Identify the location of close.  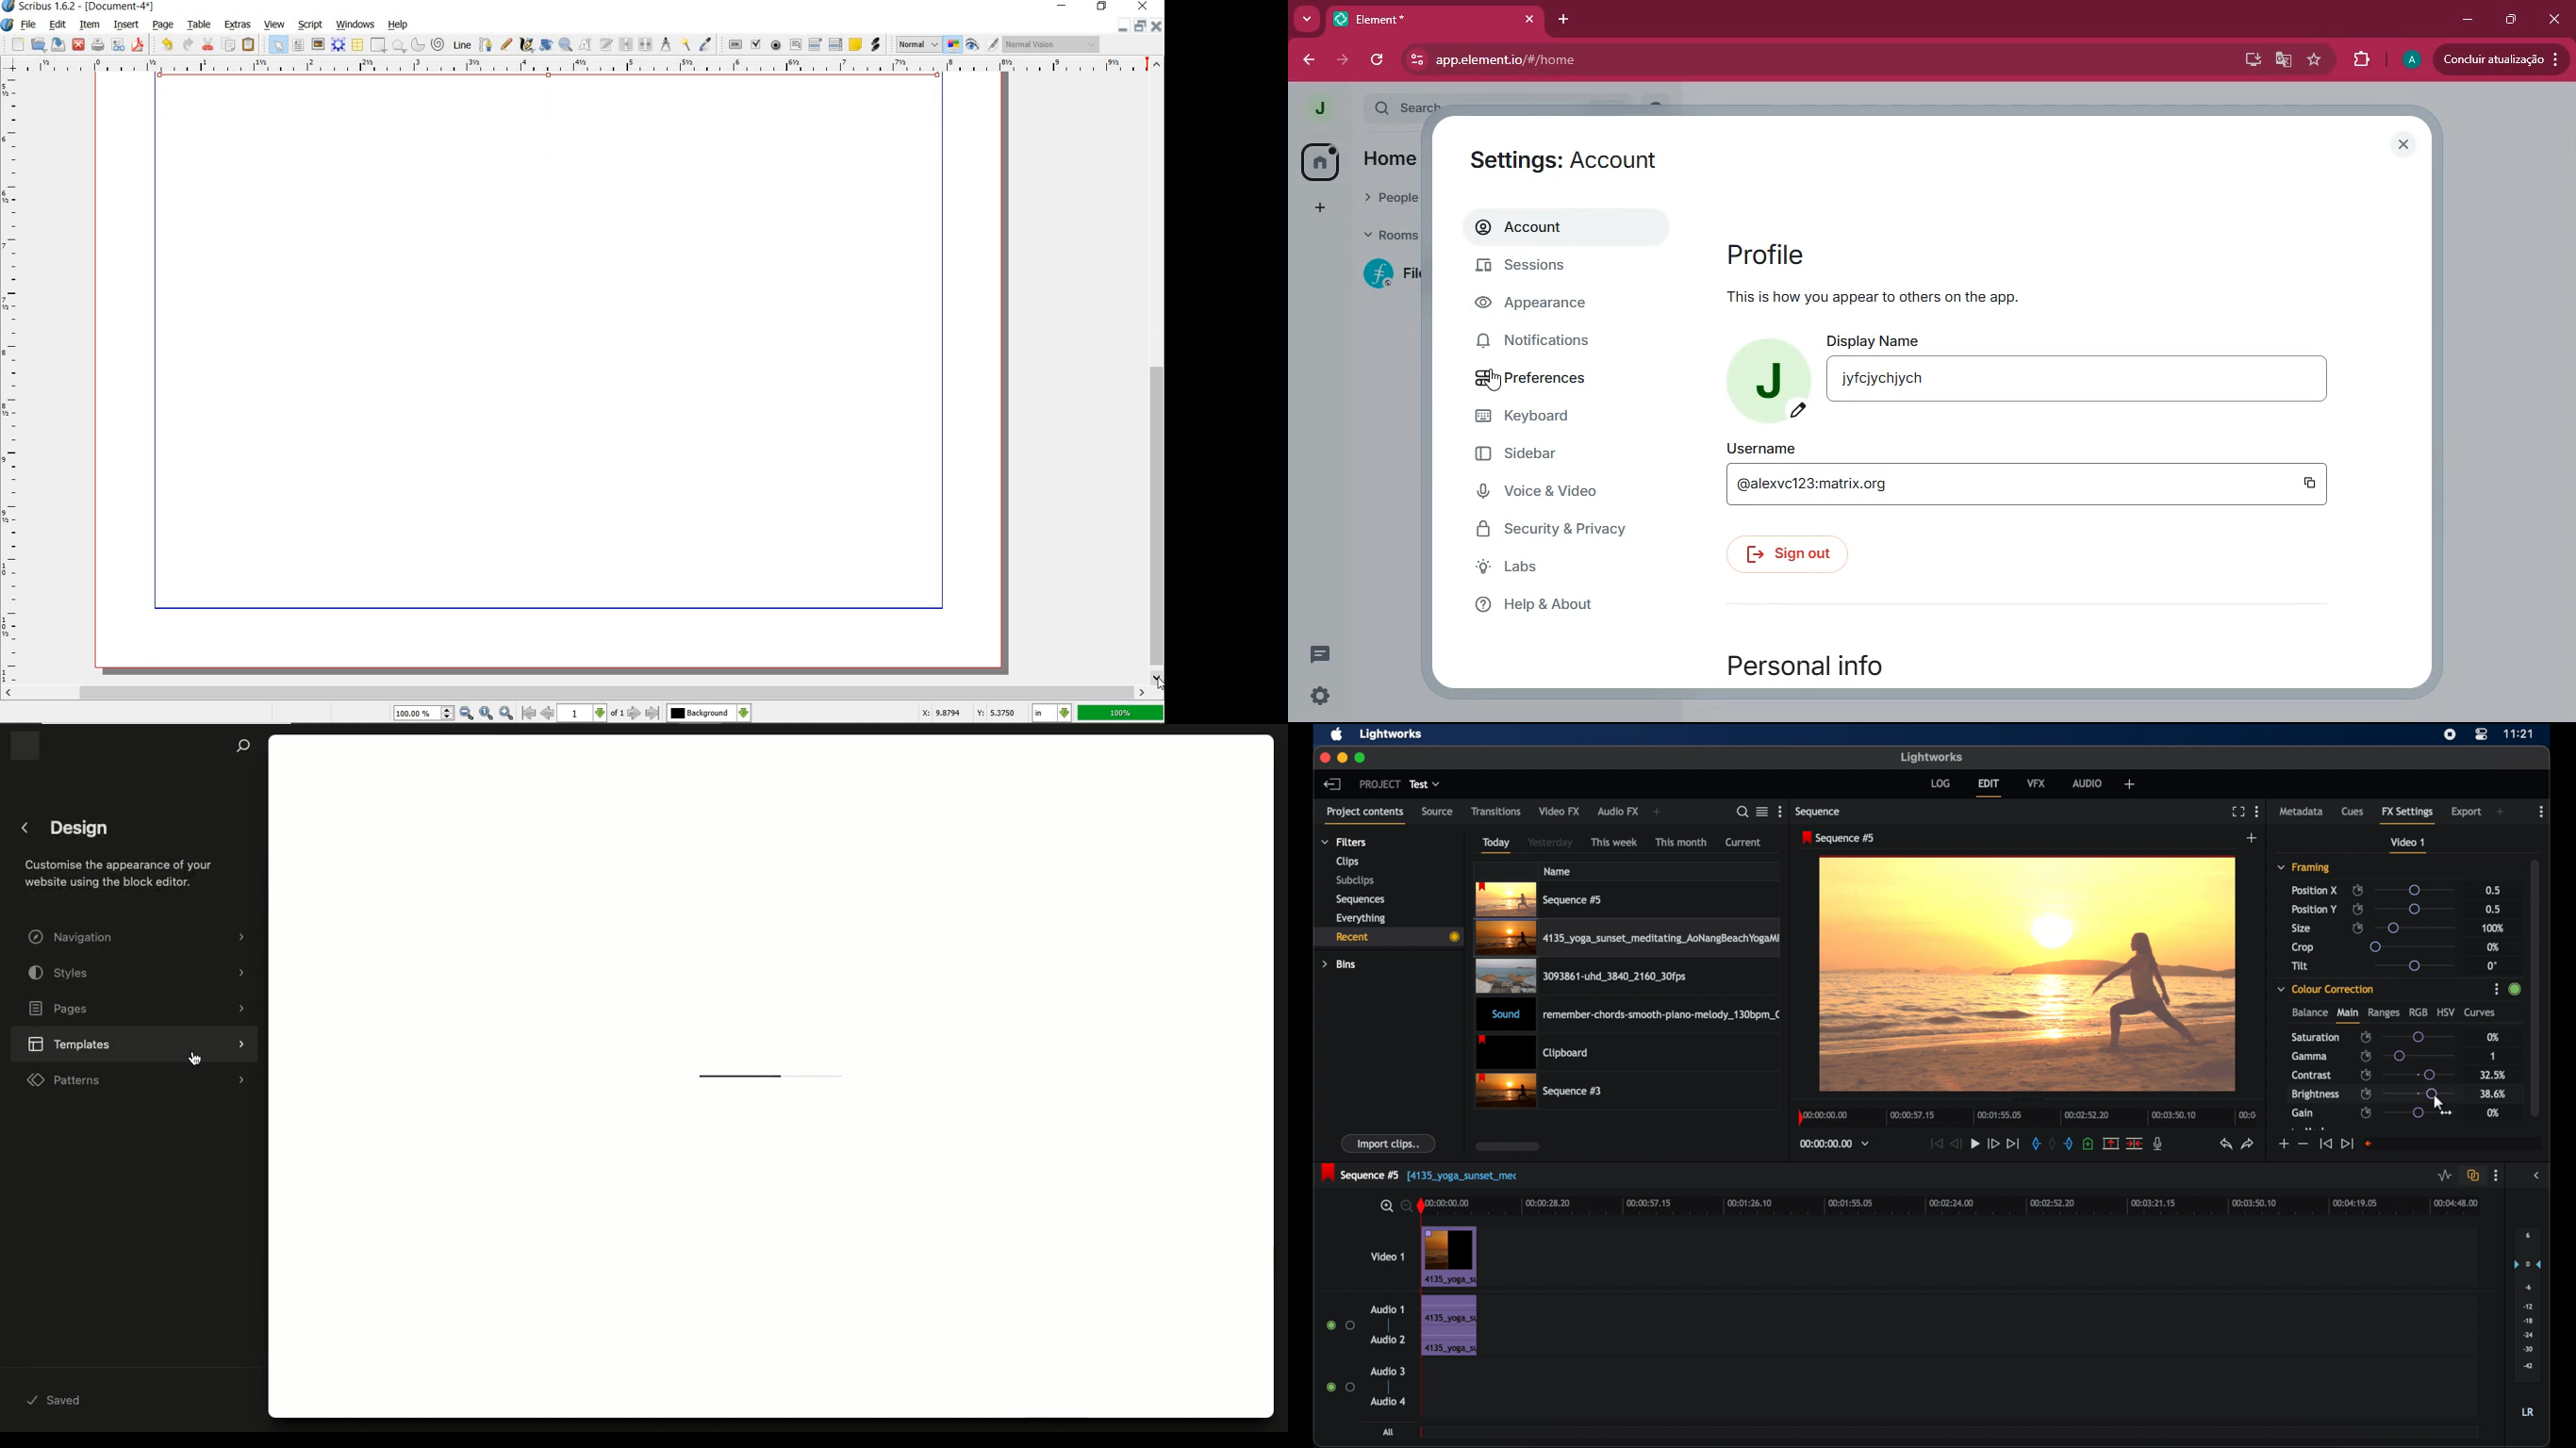
(1158, 26).